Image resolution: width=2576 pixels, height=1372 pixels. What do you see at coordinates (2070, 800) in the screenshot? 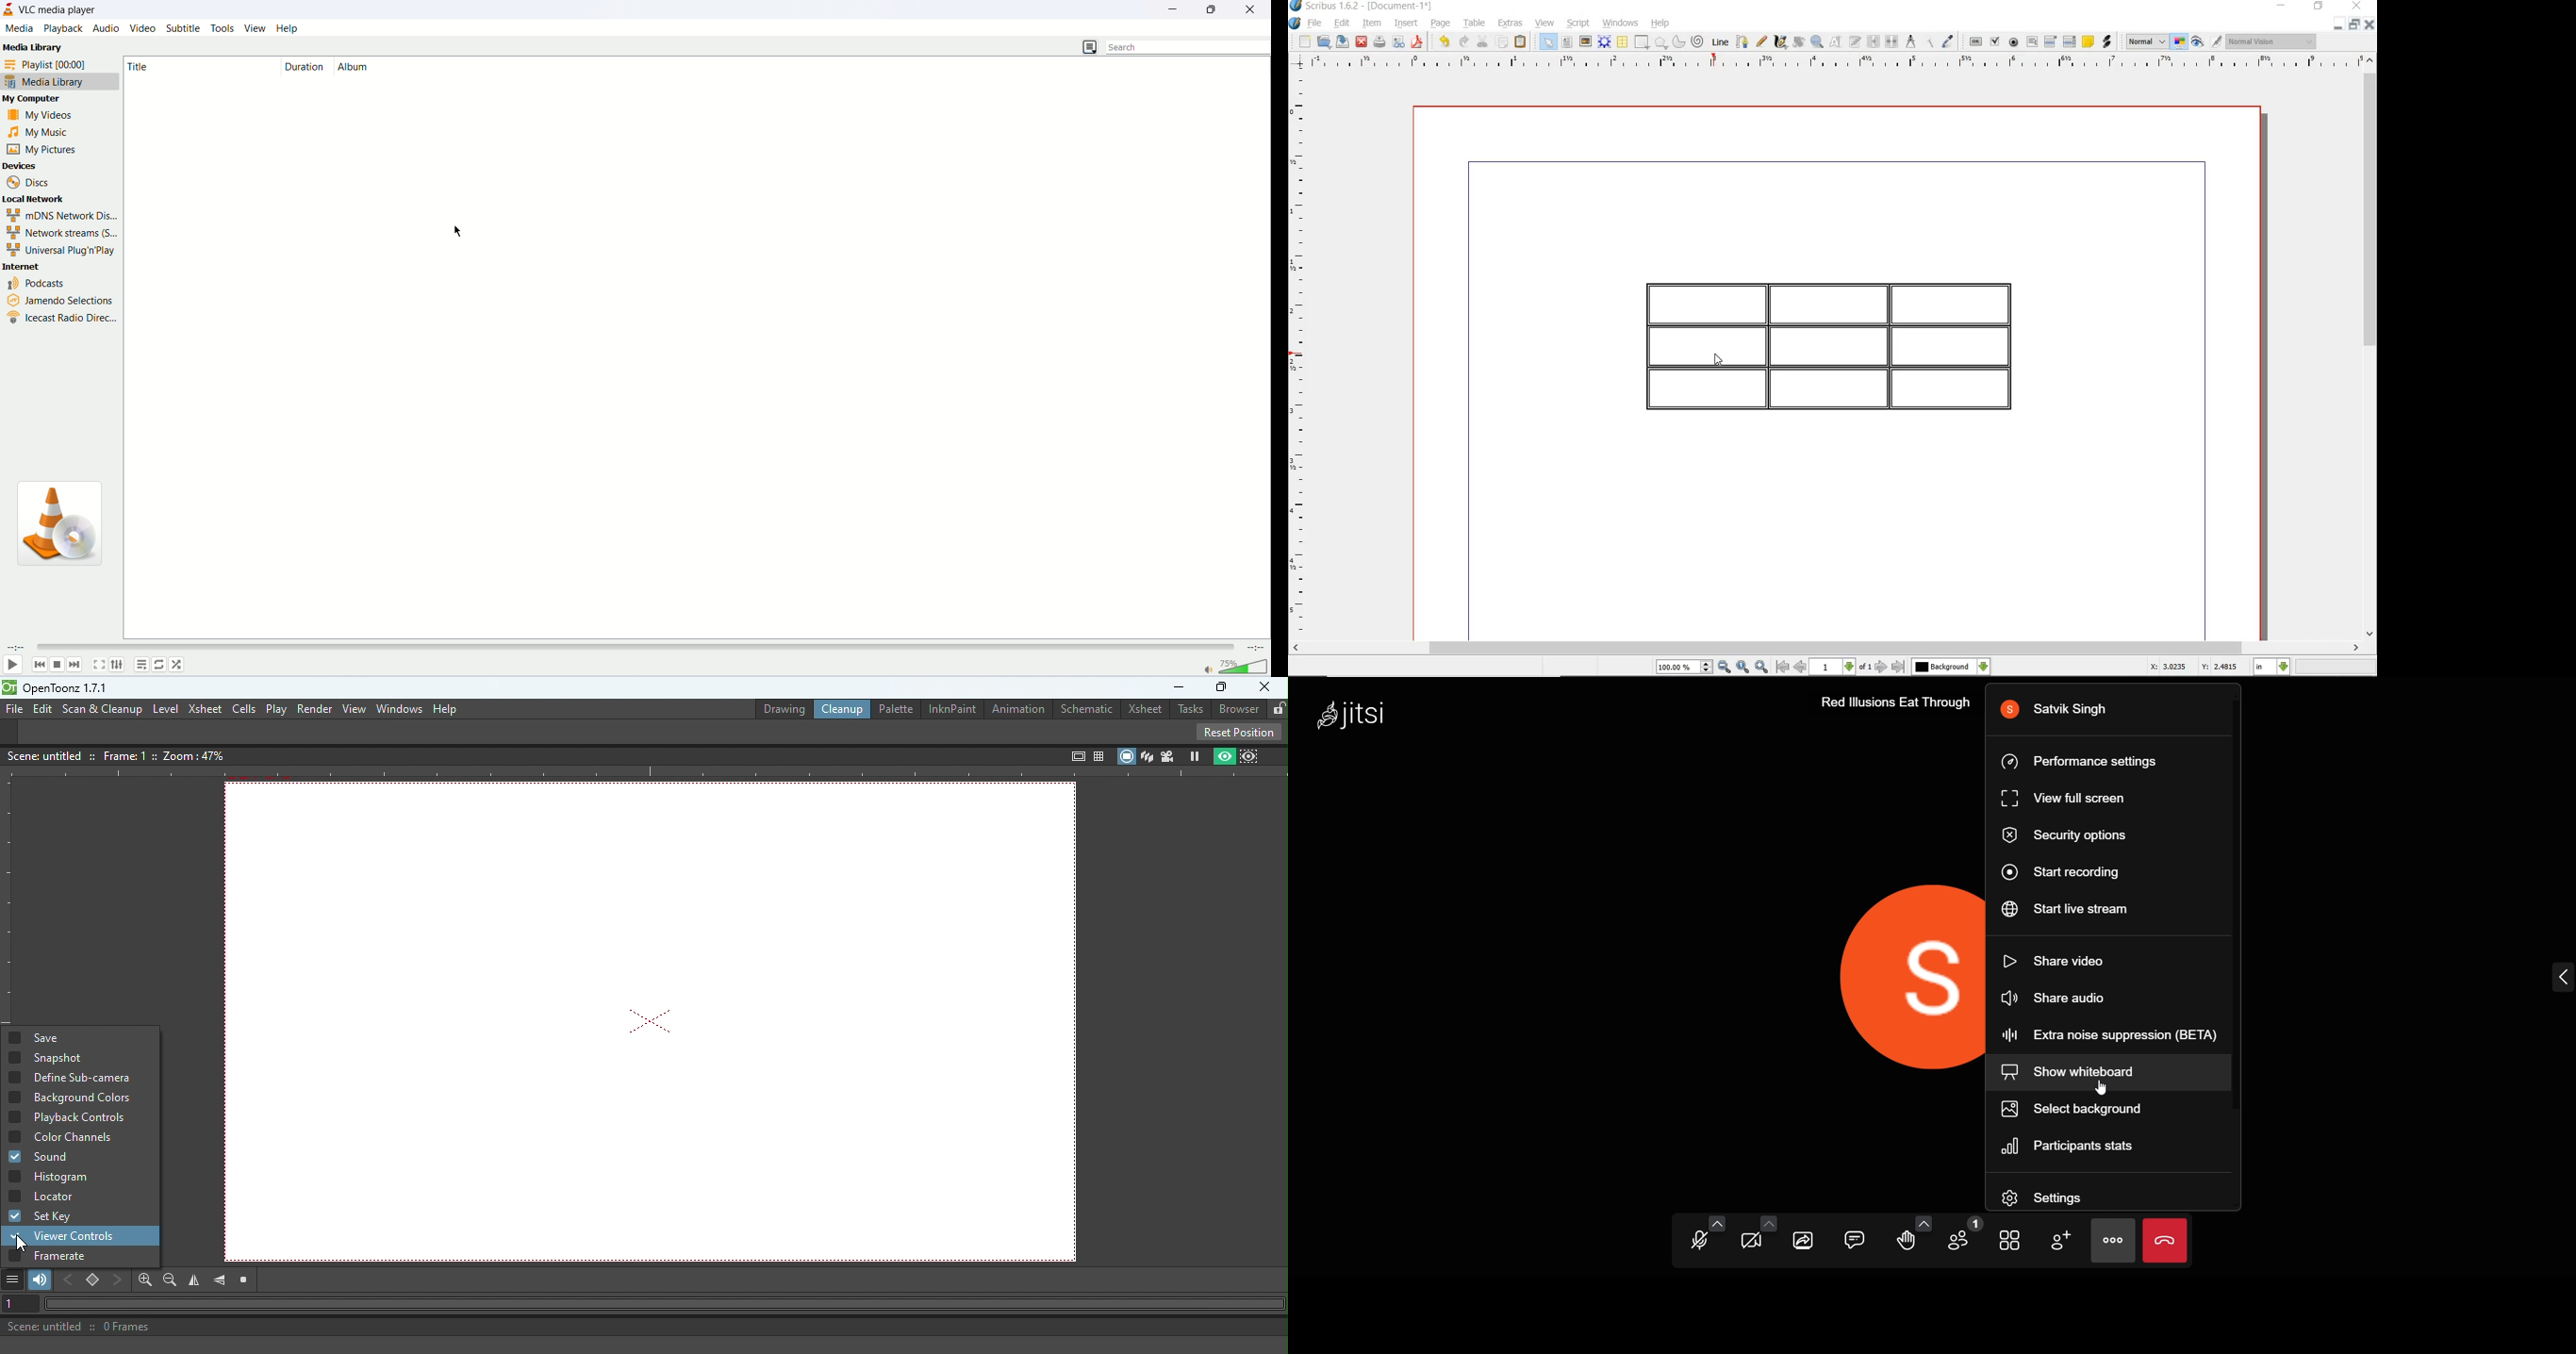
I see `view full screen` at bounding box center [2070, 800].